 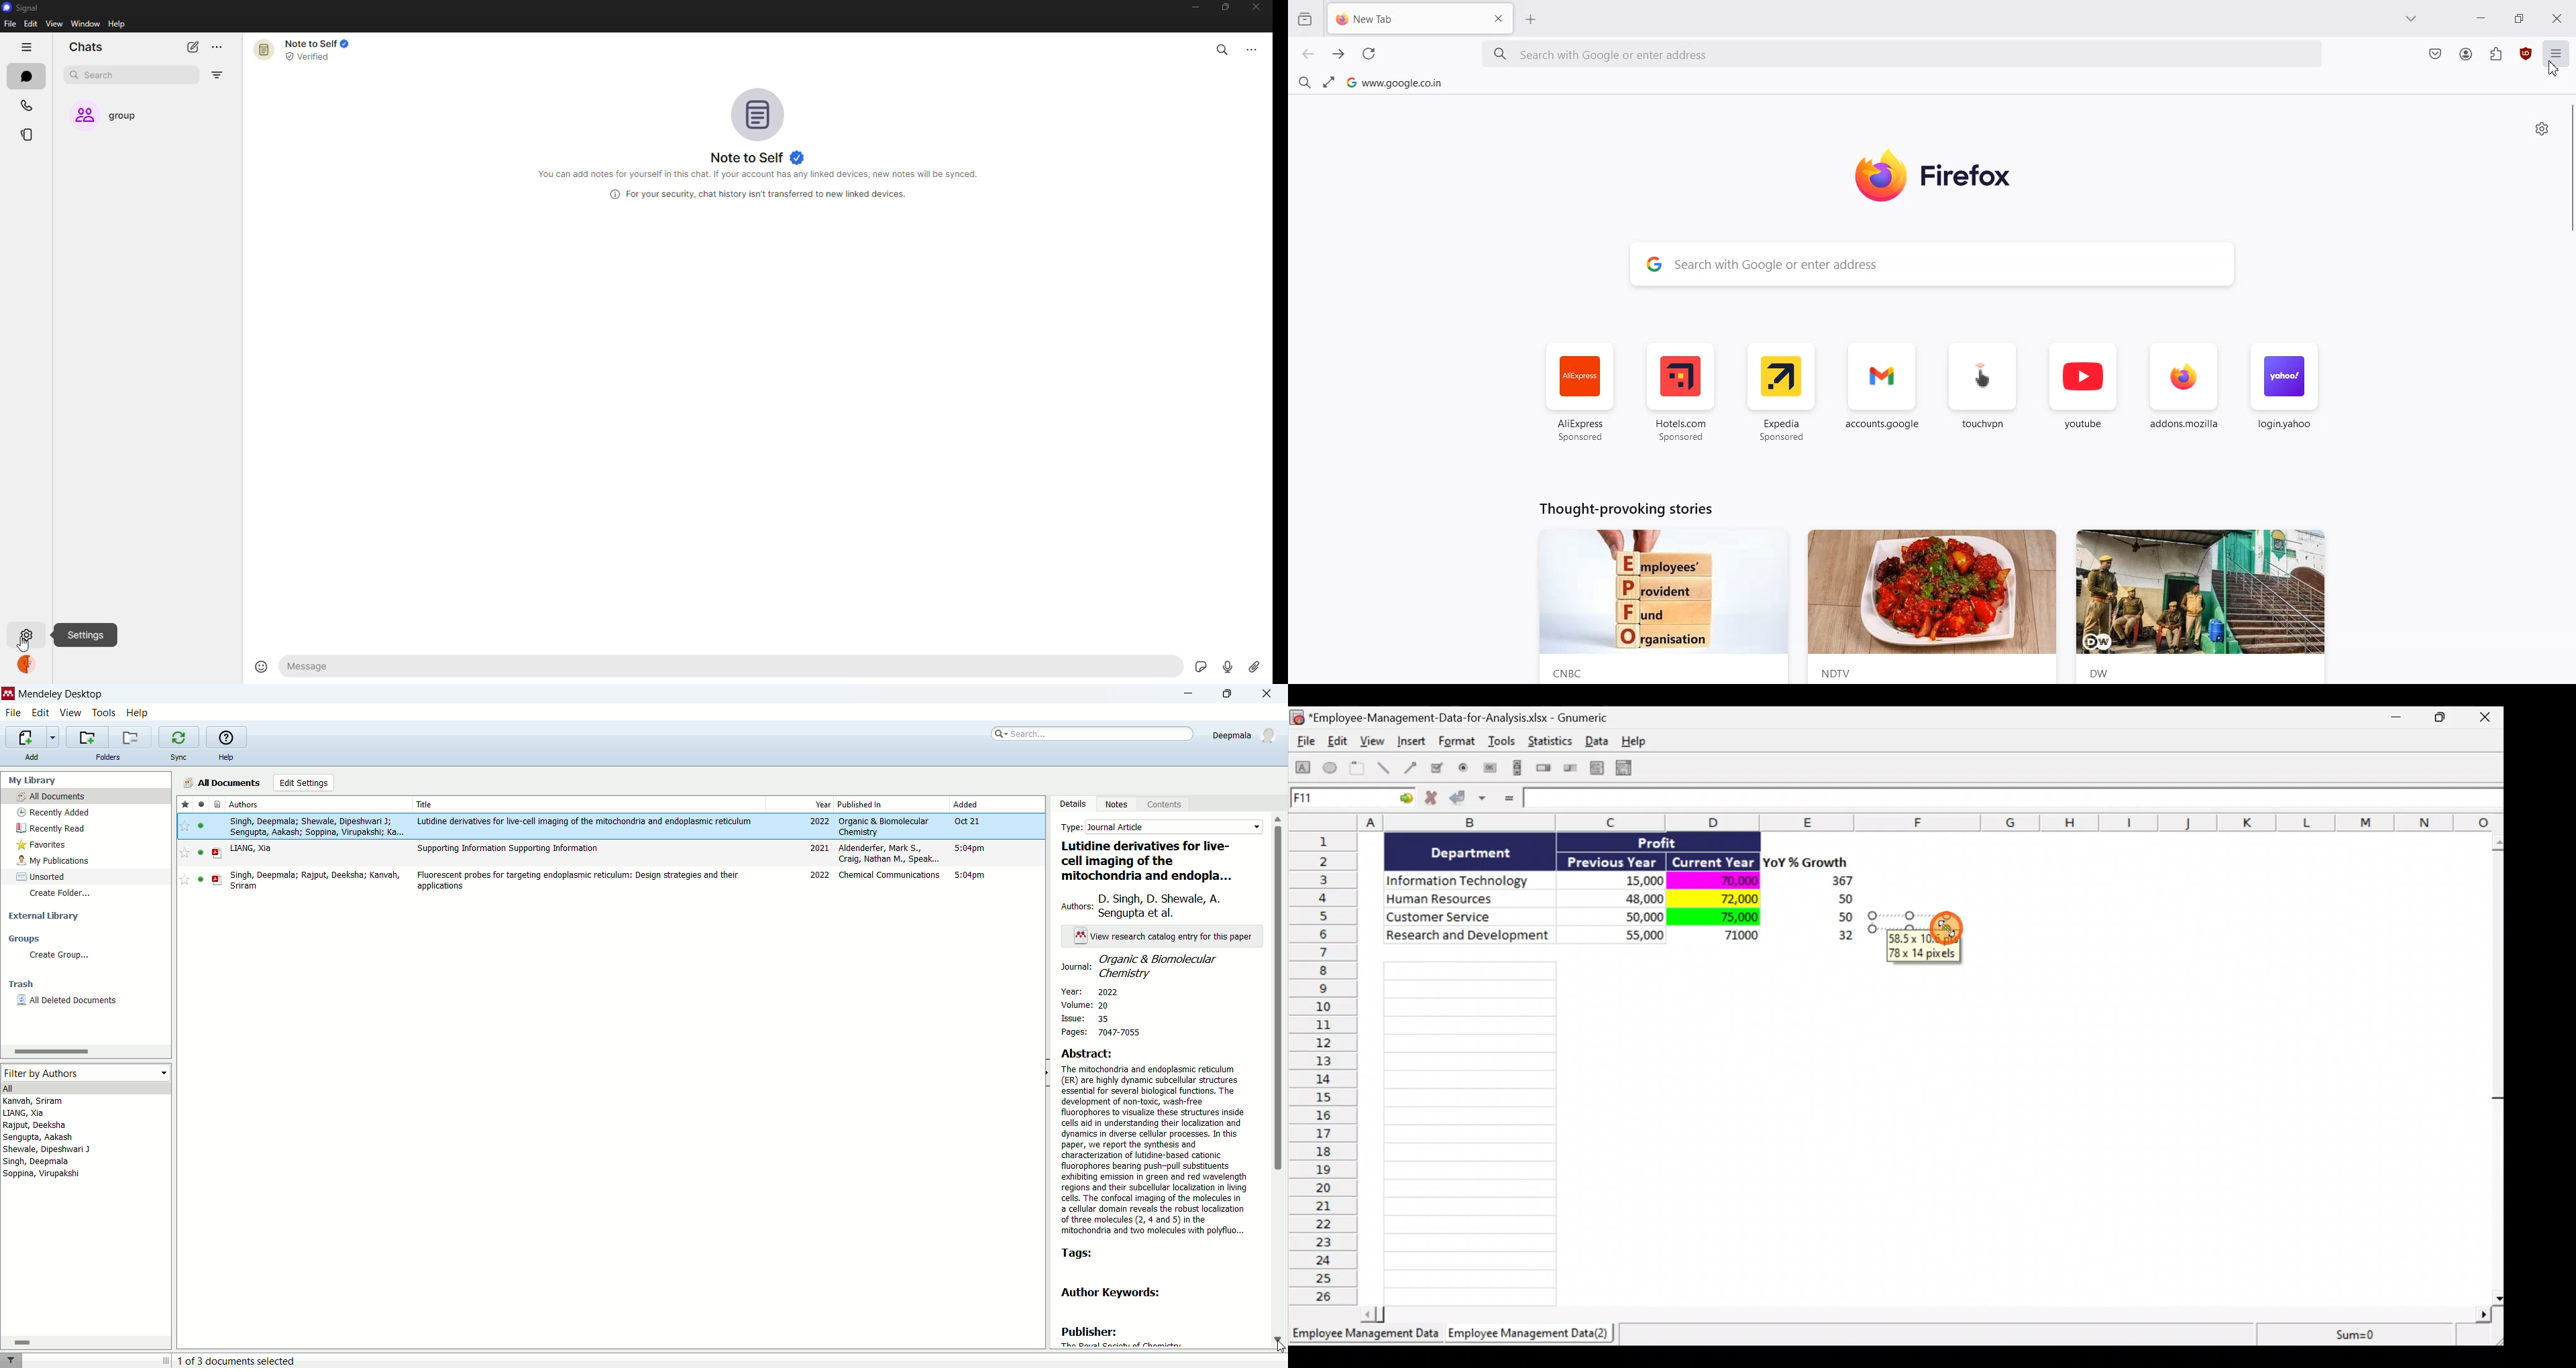 What do you see at coordinates (225, 758) in the screenshot?
I see `help` at bounding box center [225, 758].